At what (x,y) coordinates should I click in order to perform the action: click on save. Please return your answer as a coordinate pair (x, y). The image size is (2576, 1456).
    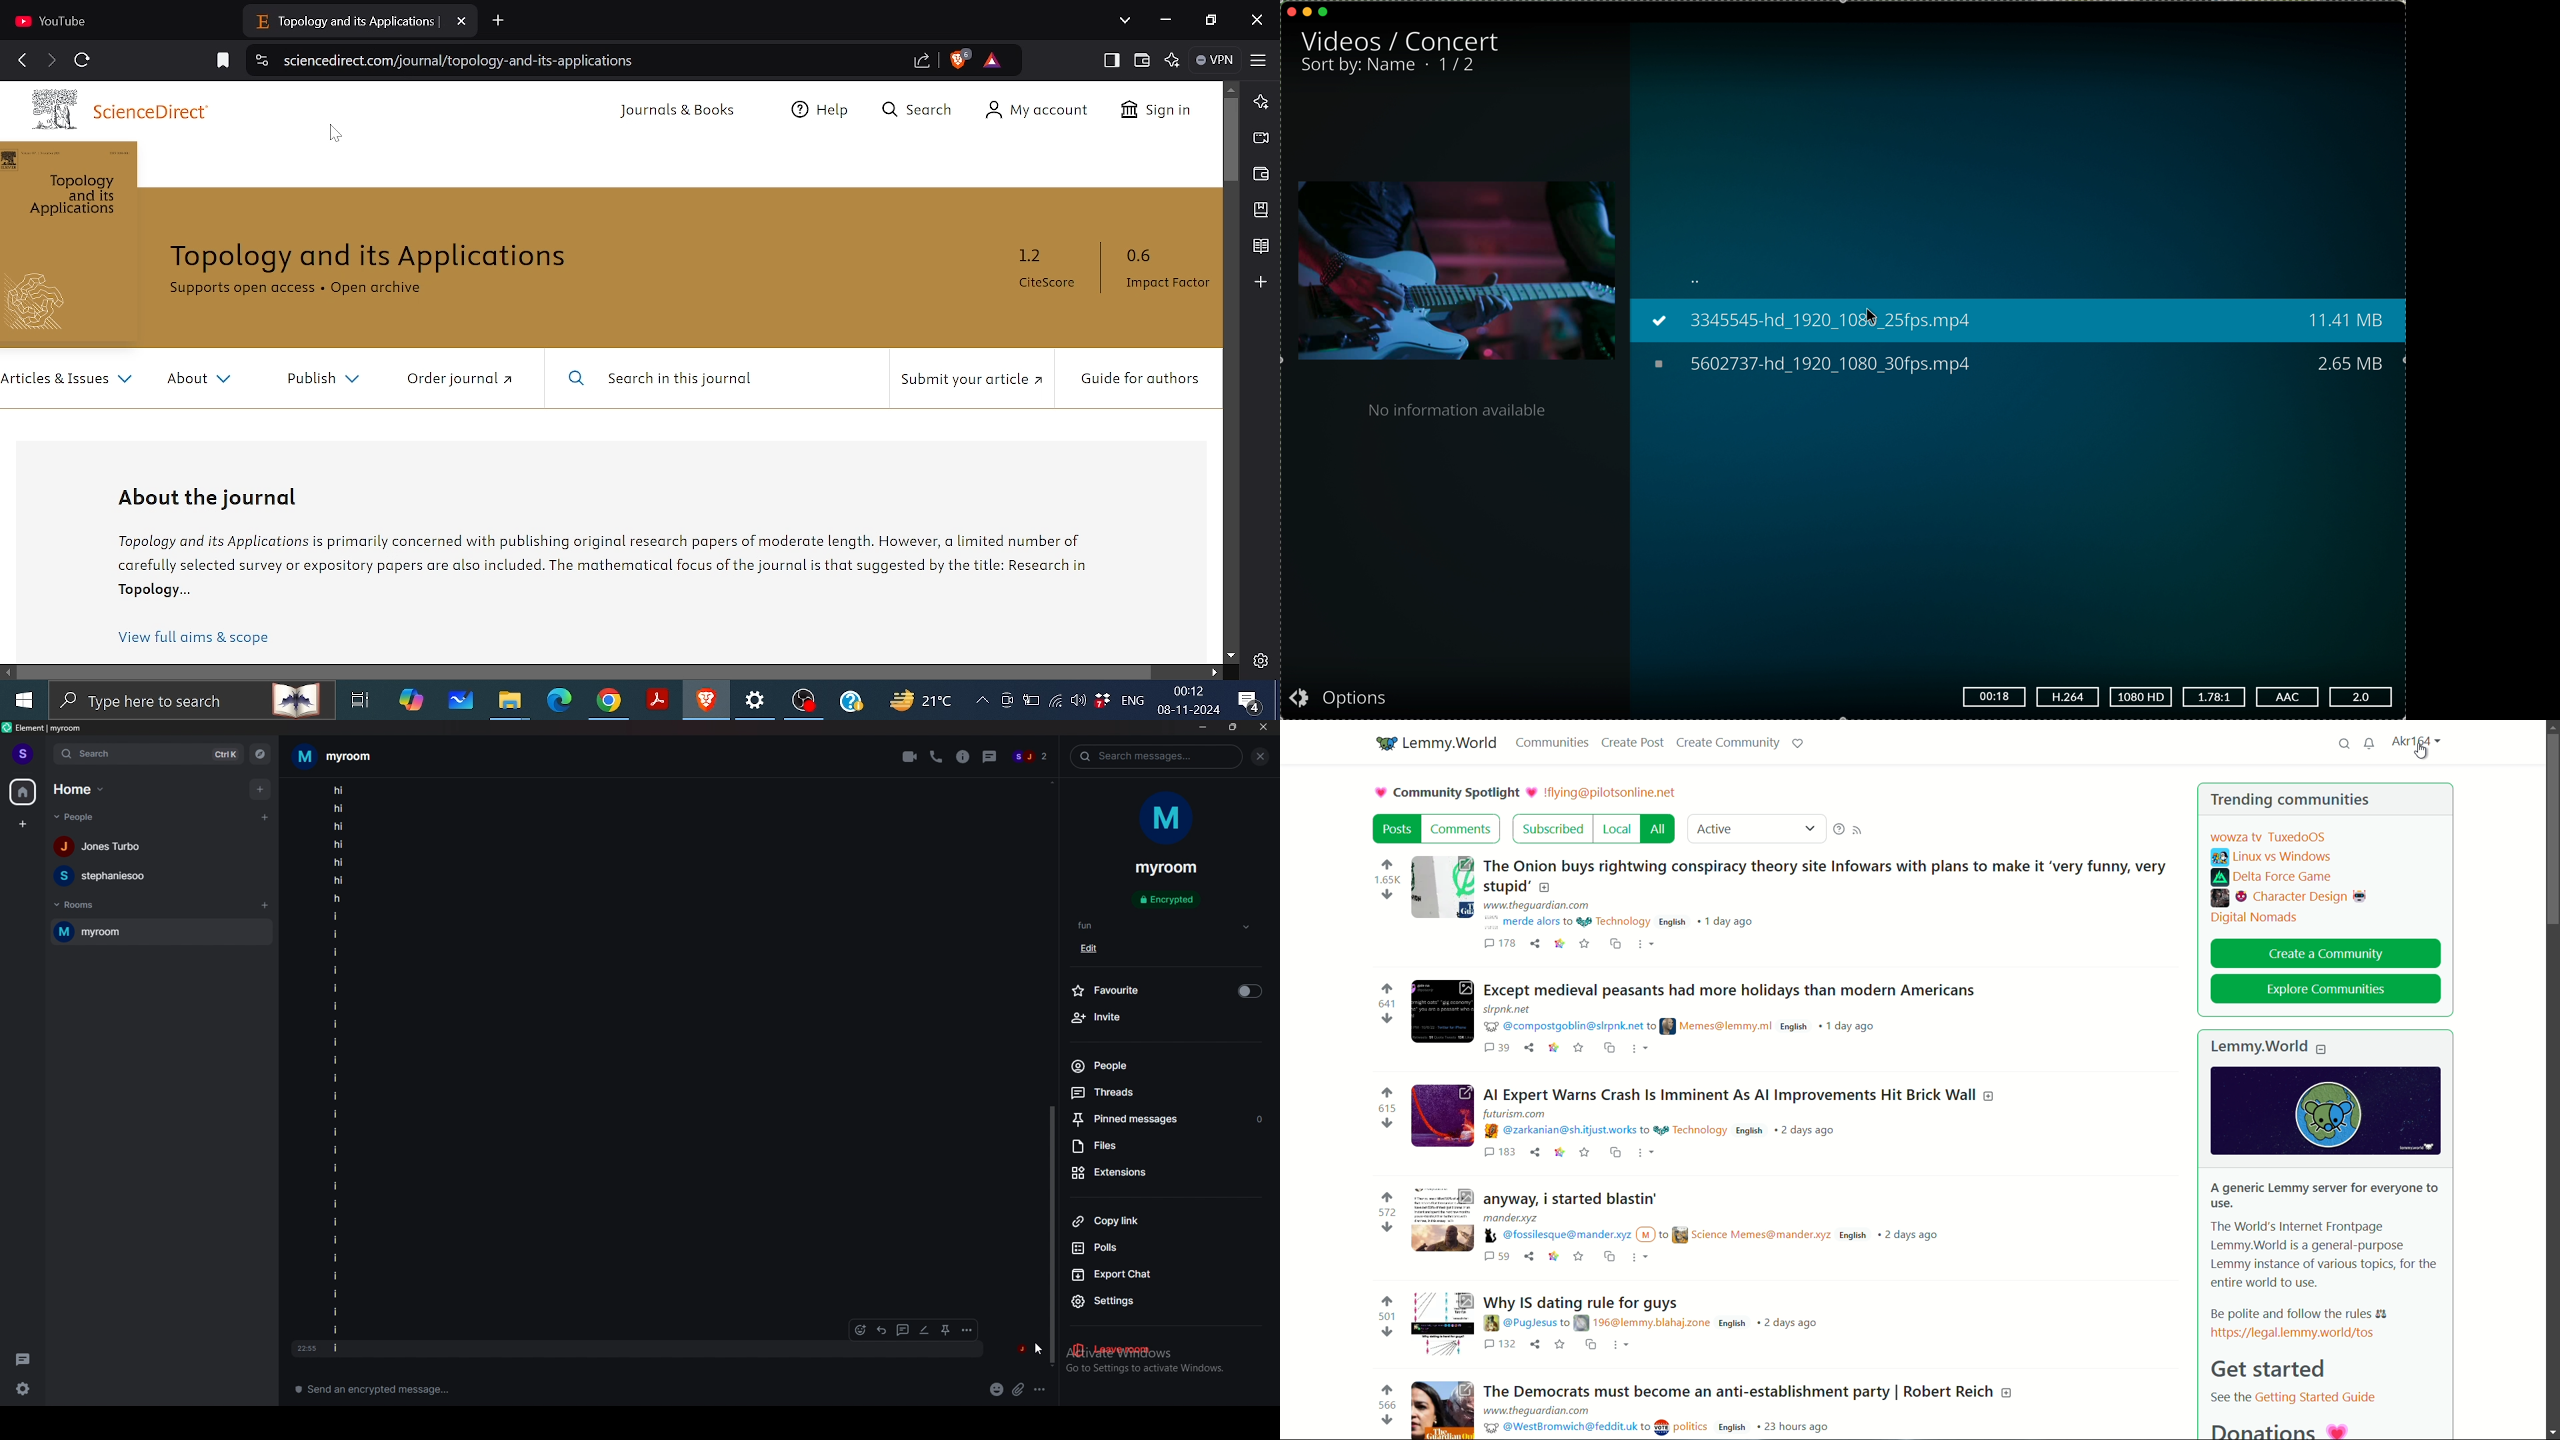
    Looking at the image, I should click on (1576, 1257).